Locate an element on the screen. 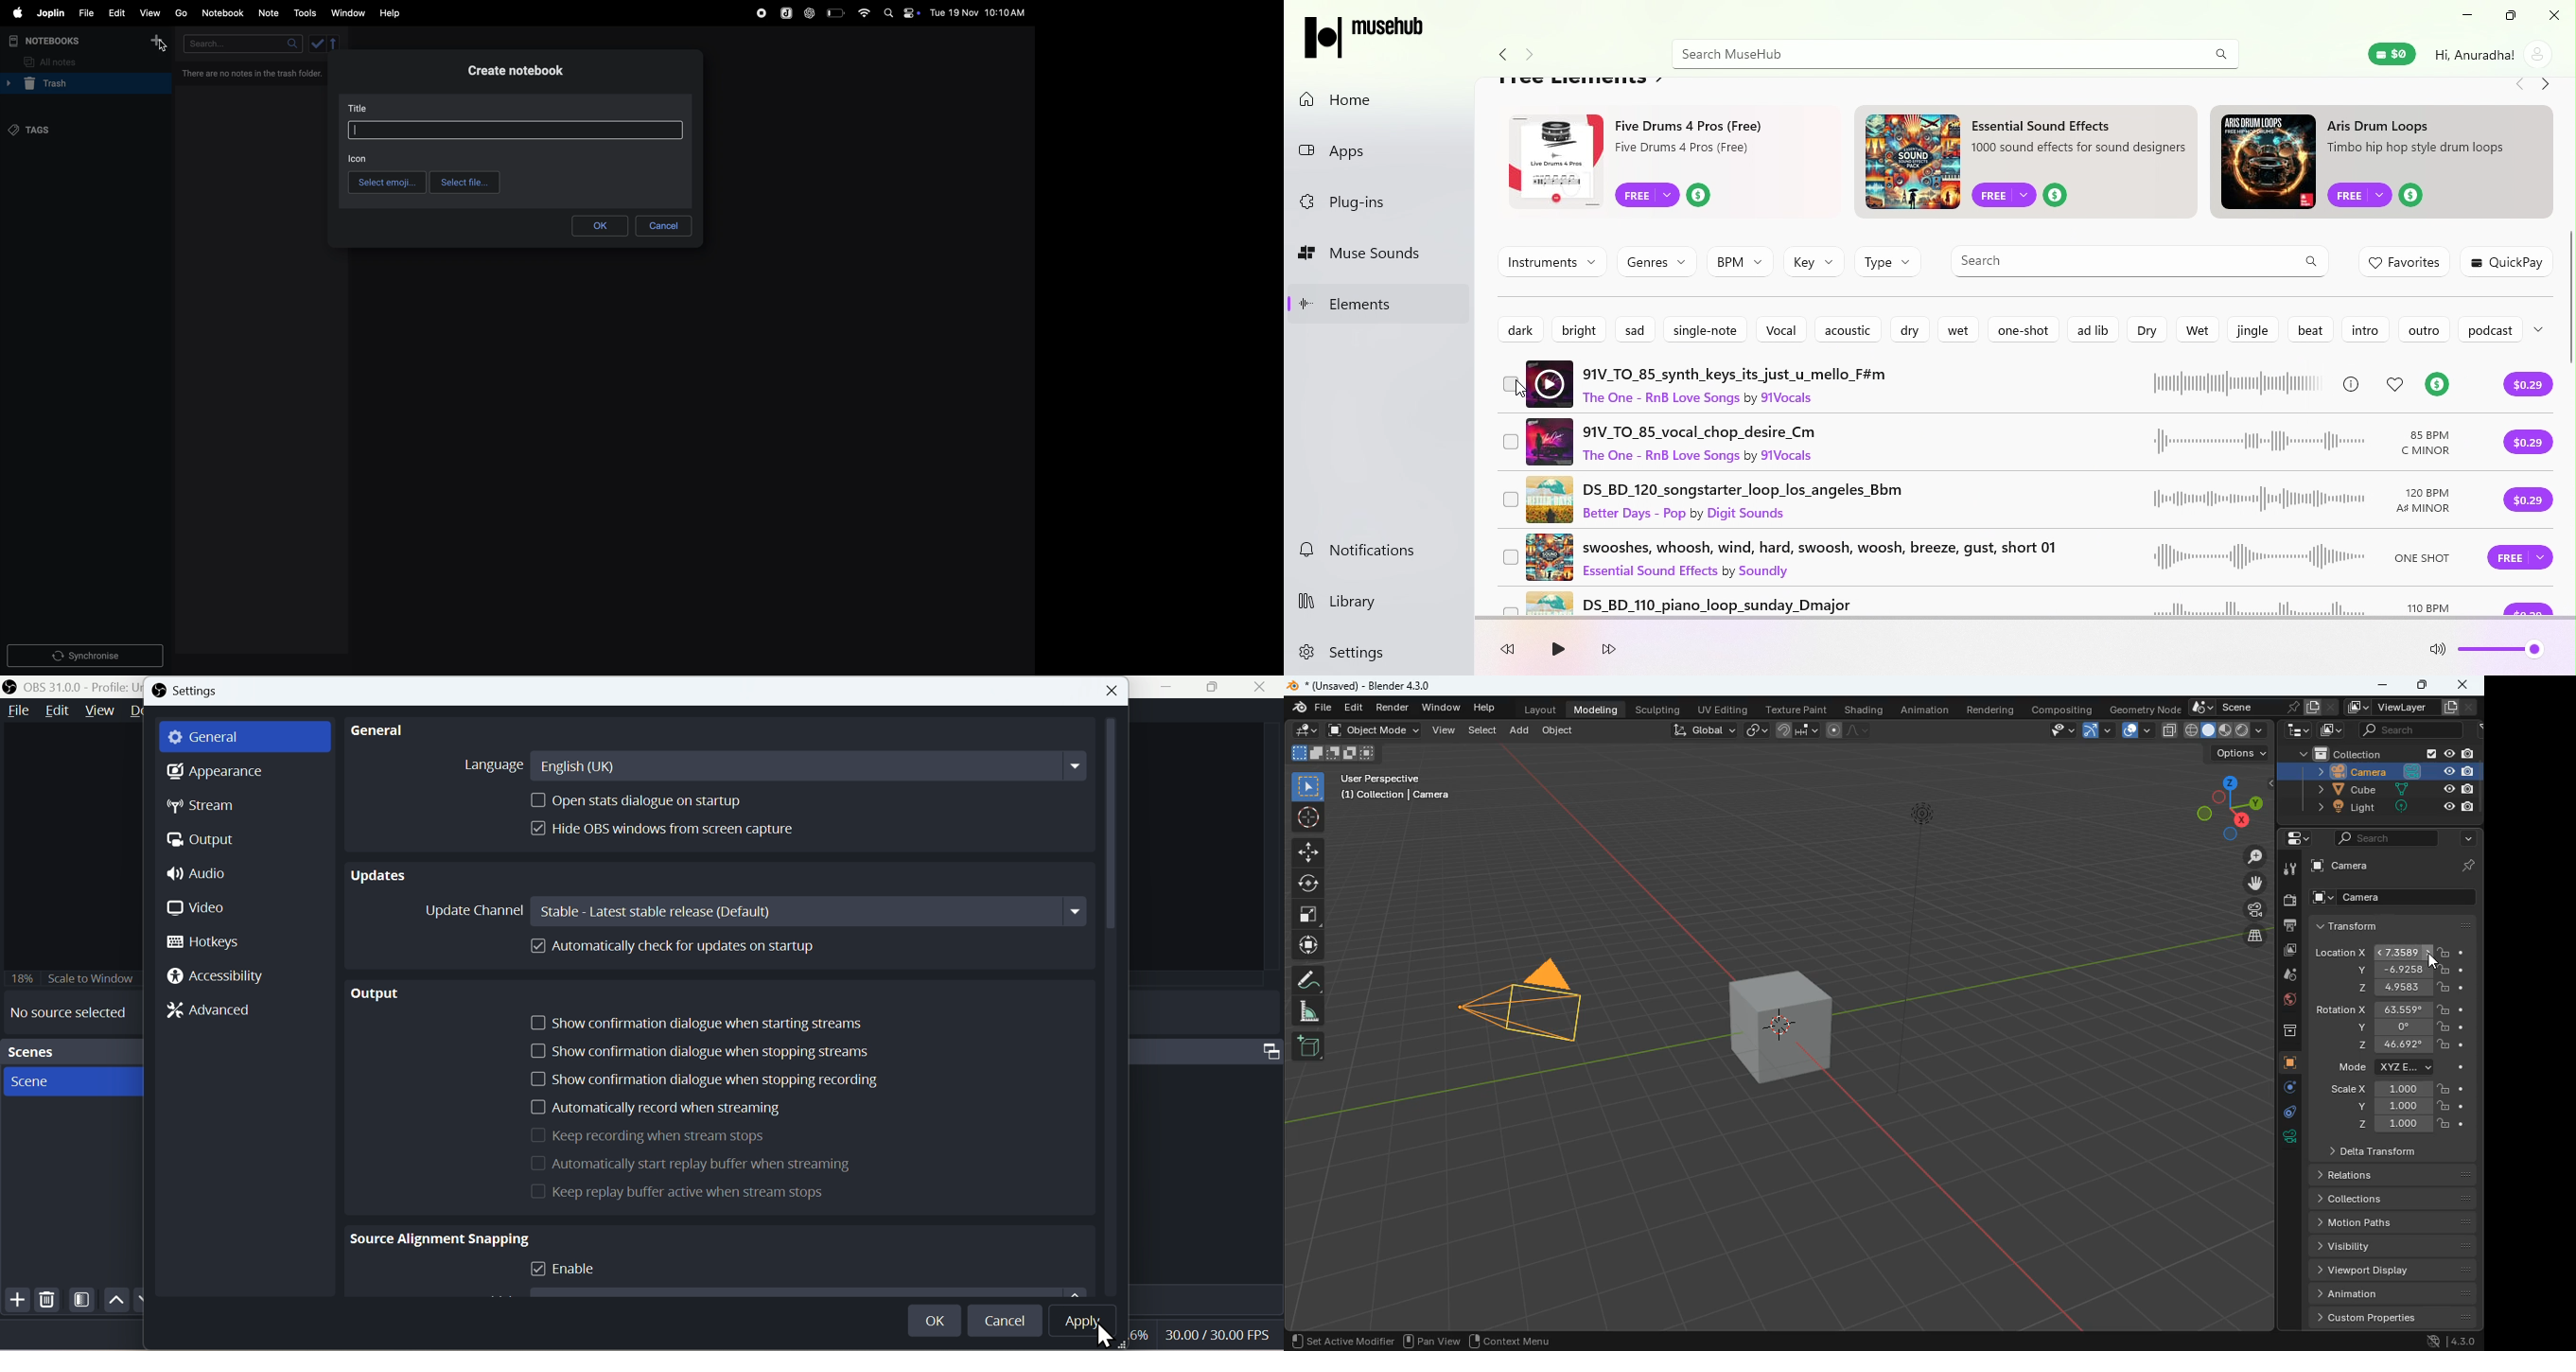 This screenshot has height=1372, width=2576. OBS 31.0.0 - Policy Untitled - Scene : New Scene is located at coordinates (73, 686).